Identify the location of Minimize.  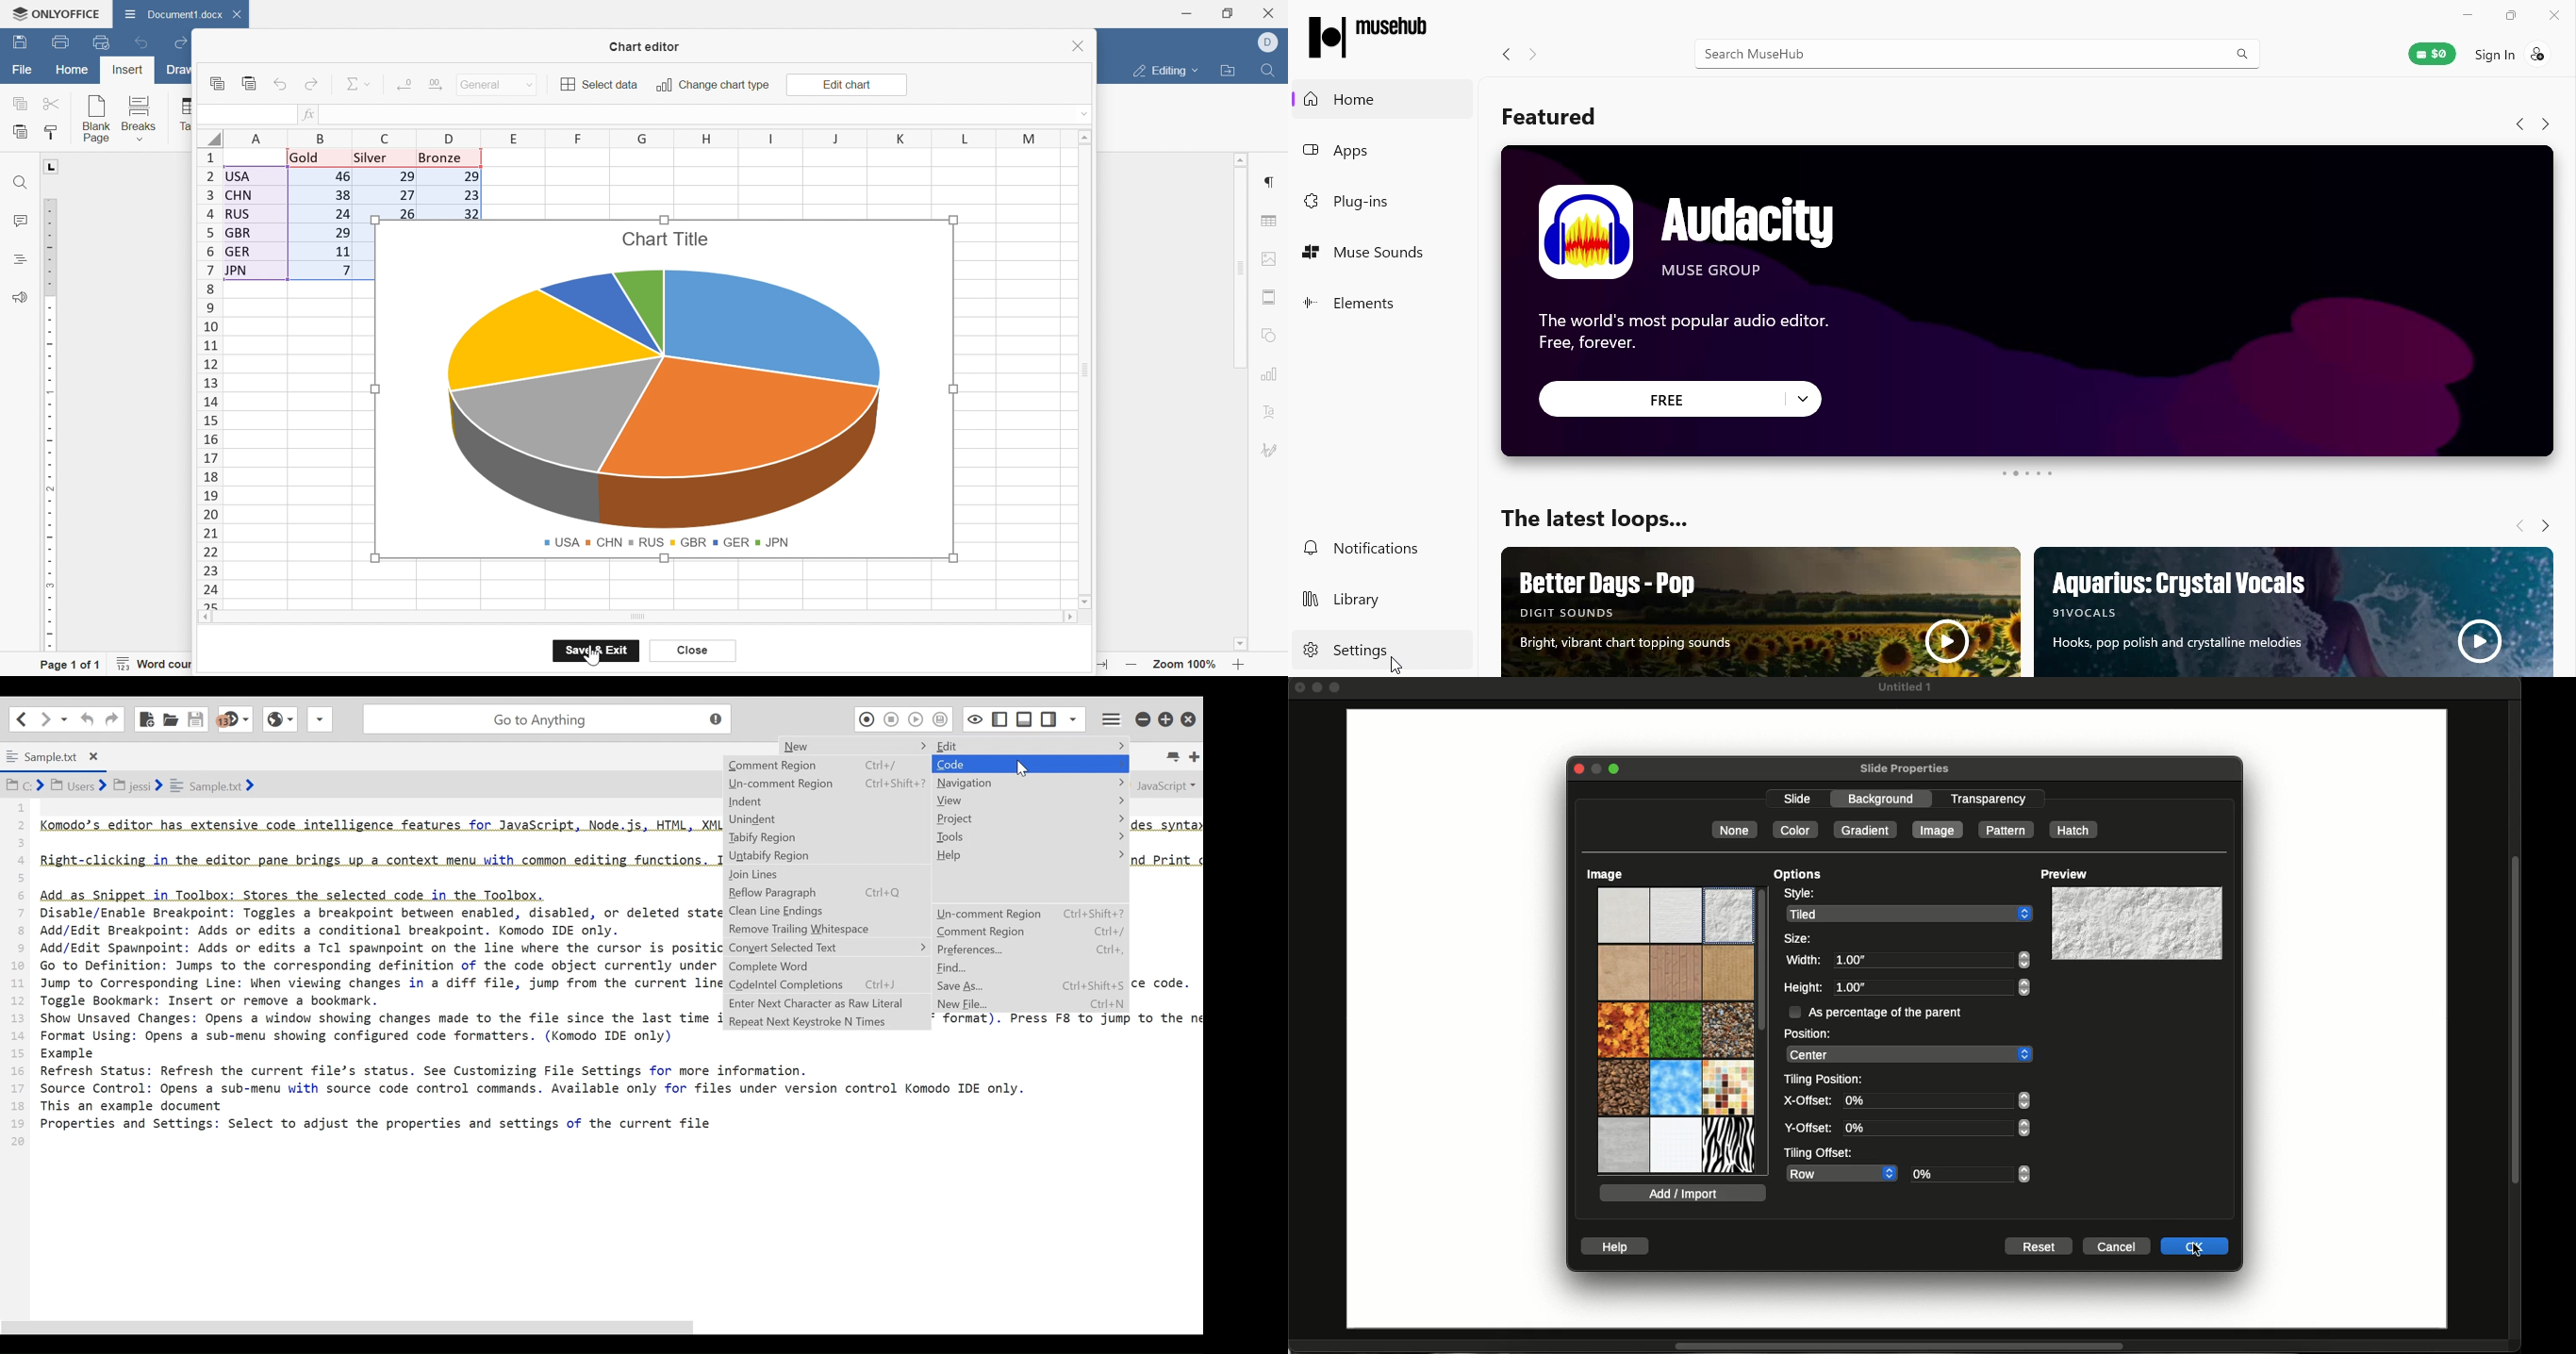
(1320, 687).